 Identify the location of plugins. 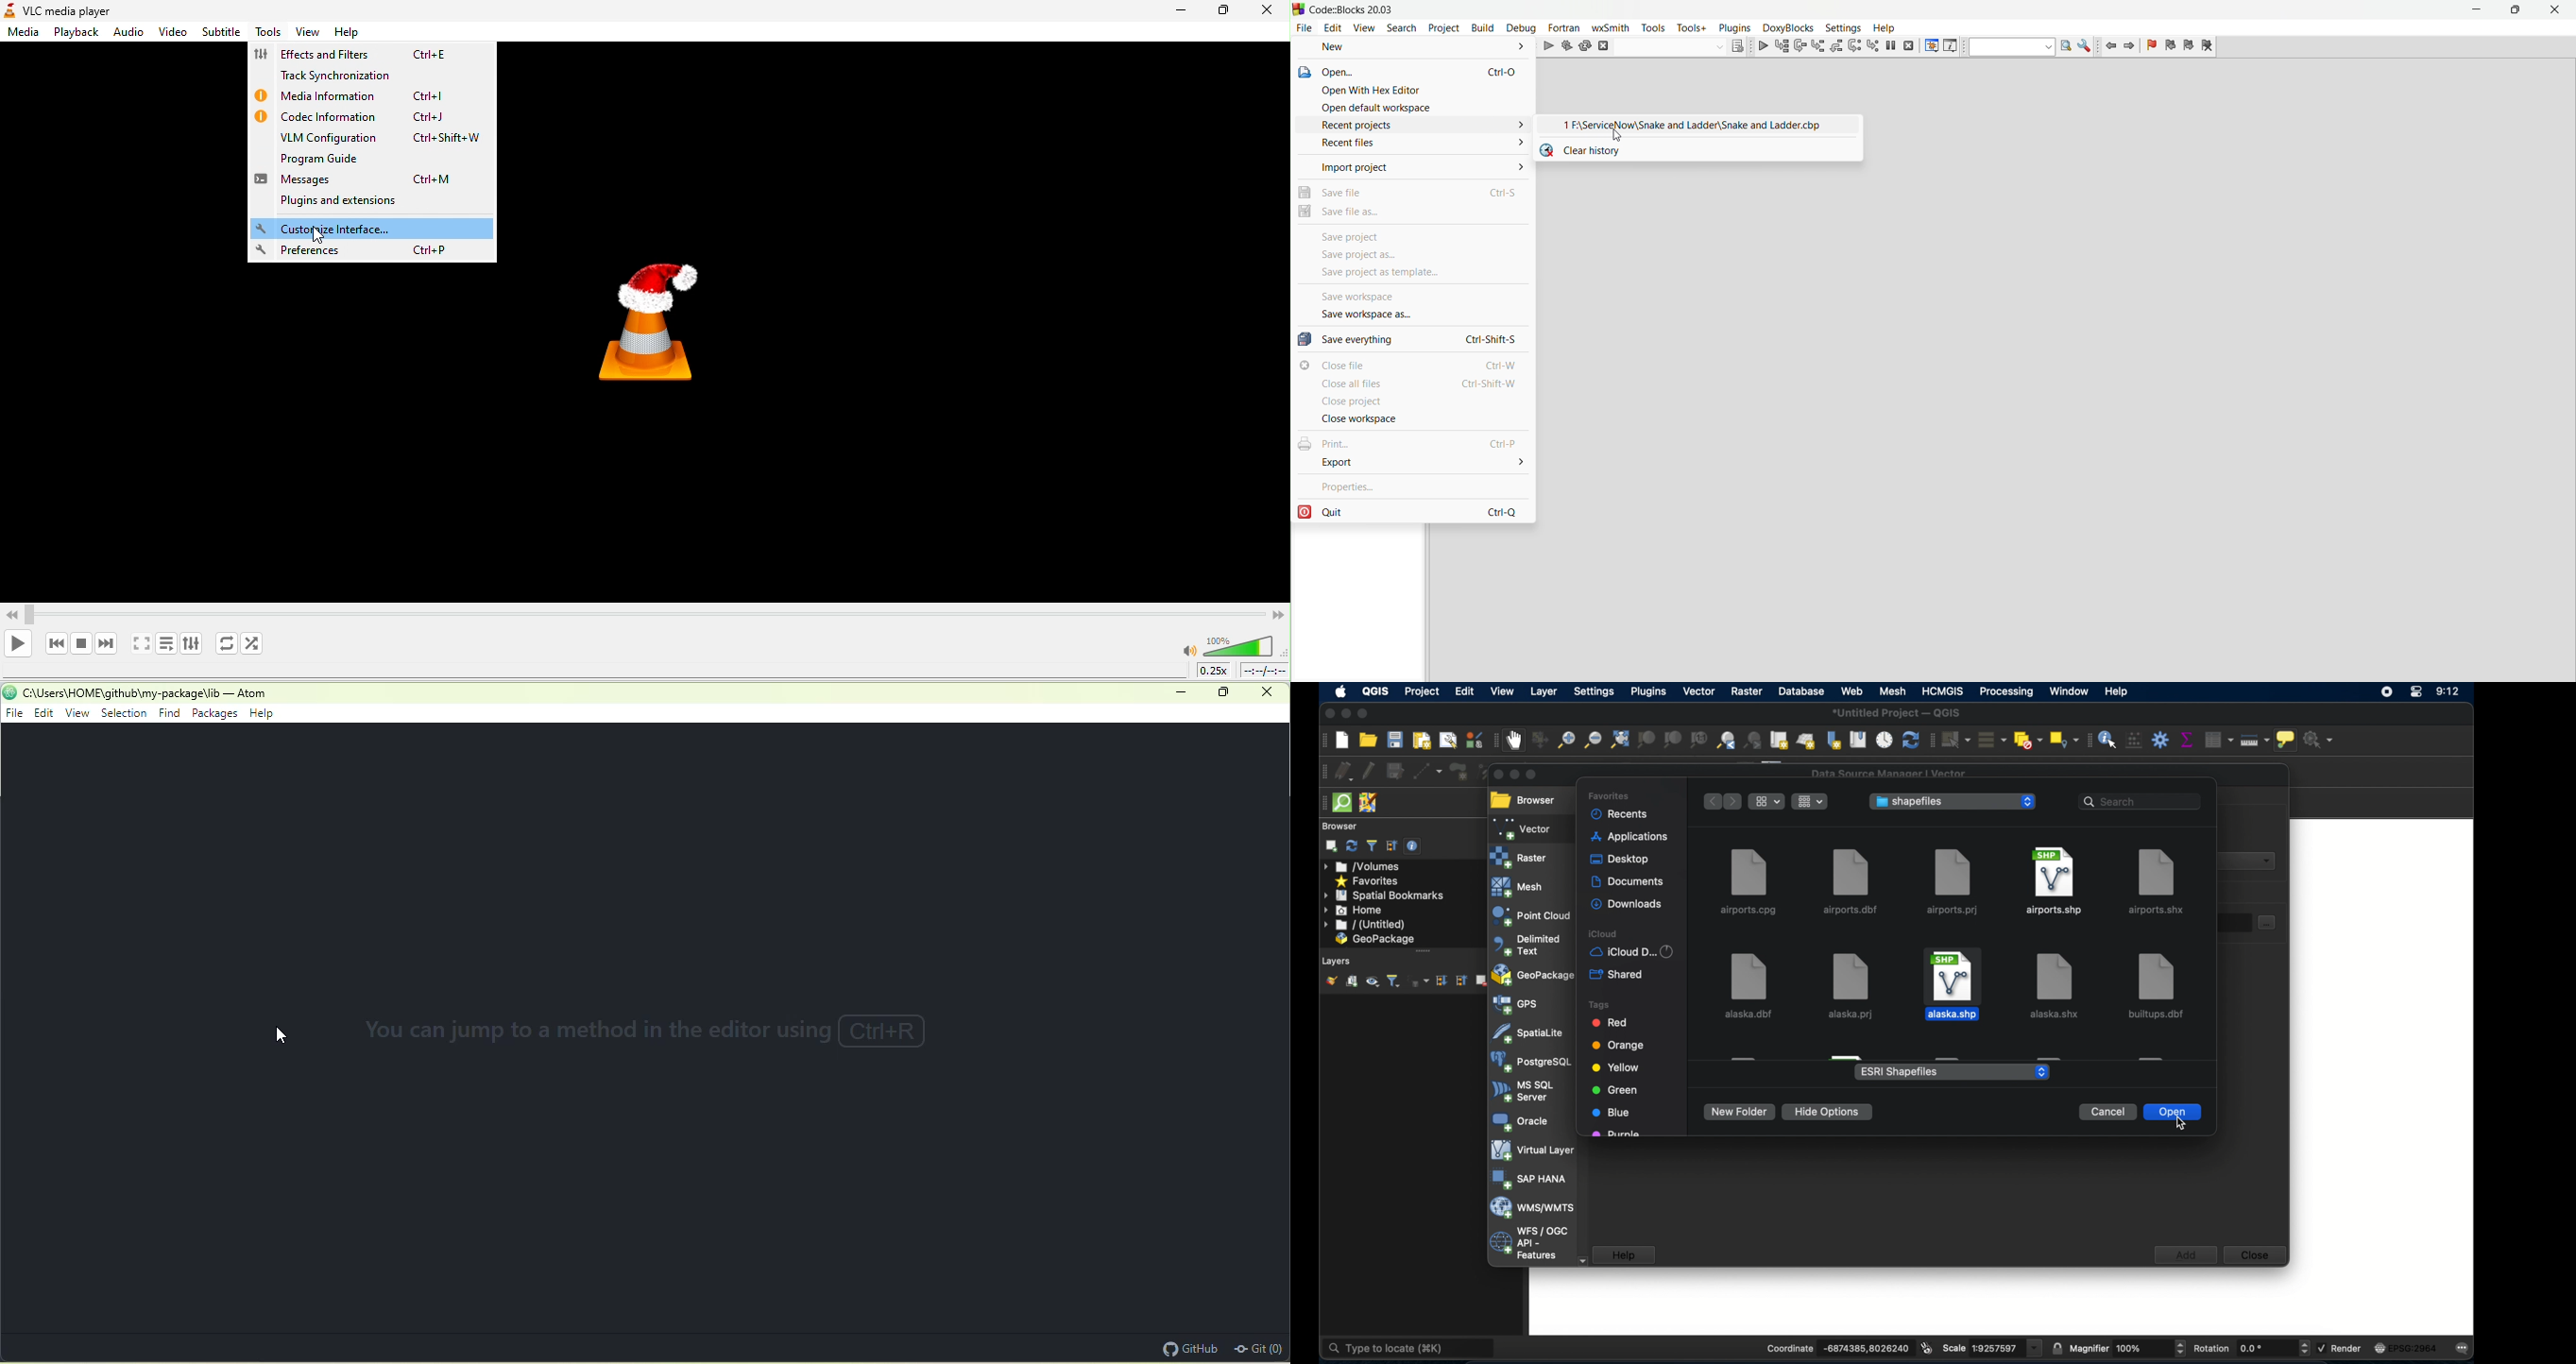
(1733, 27).